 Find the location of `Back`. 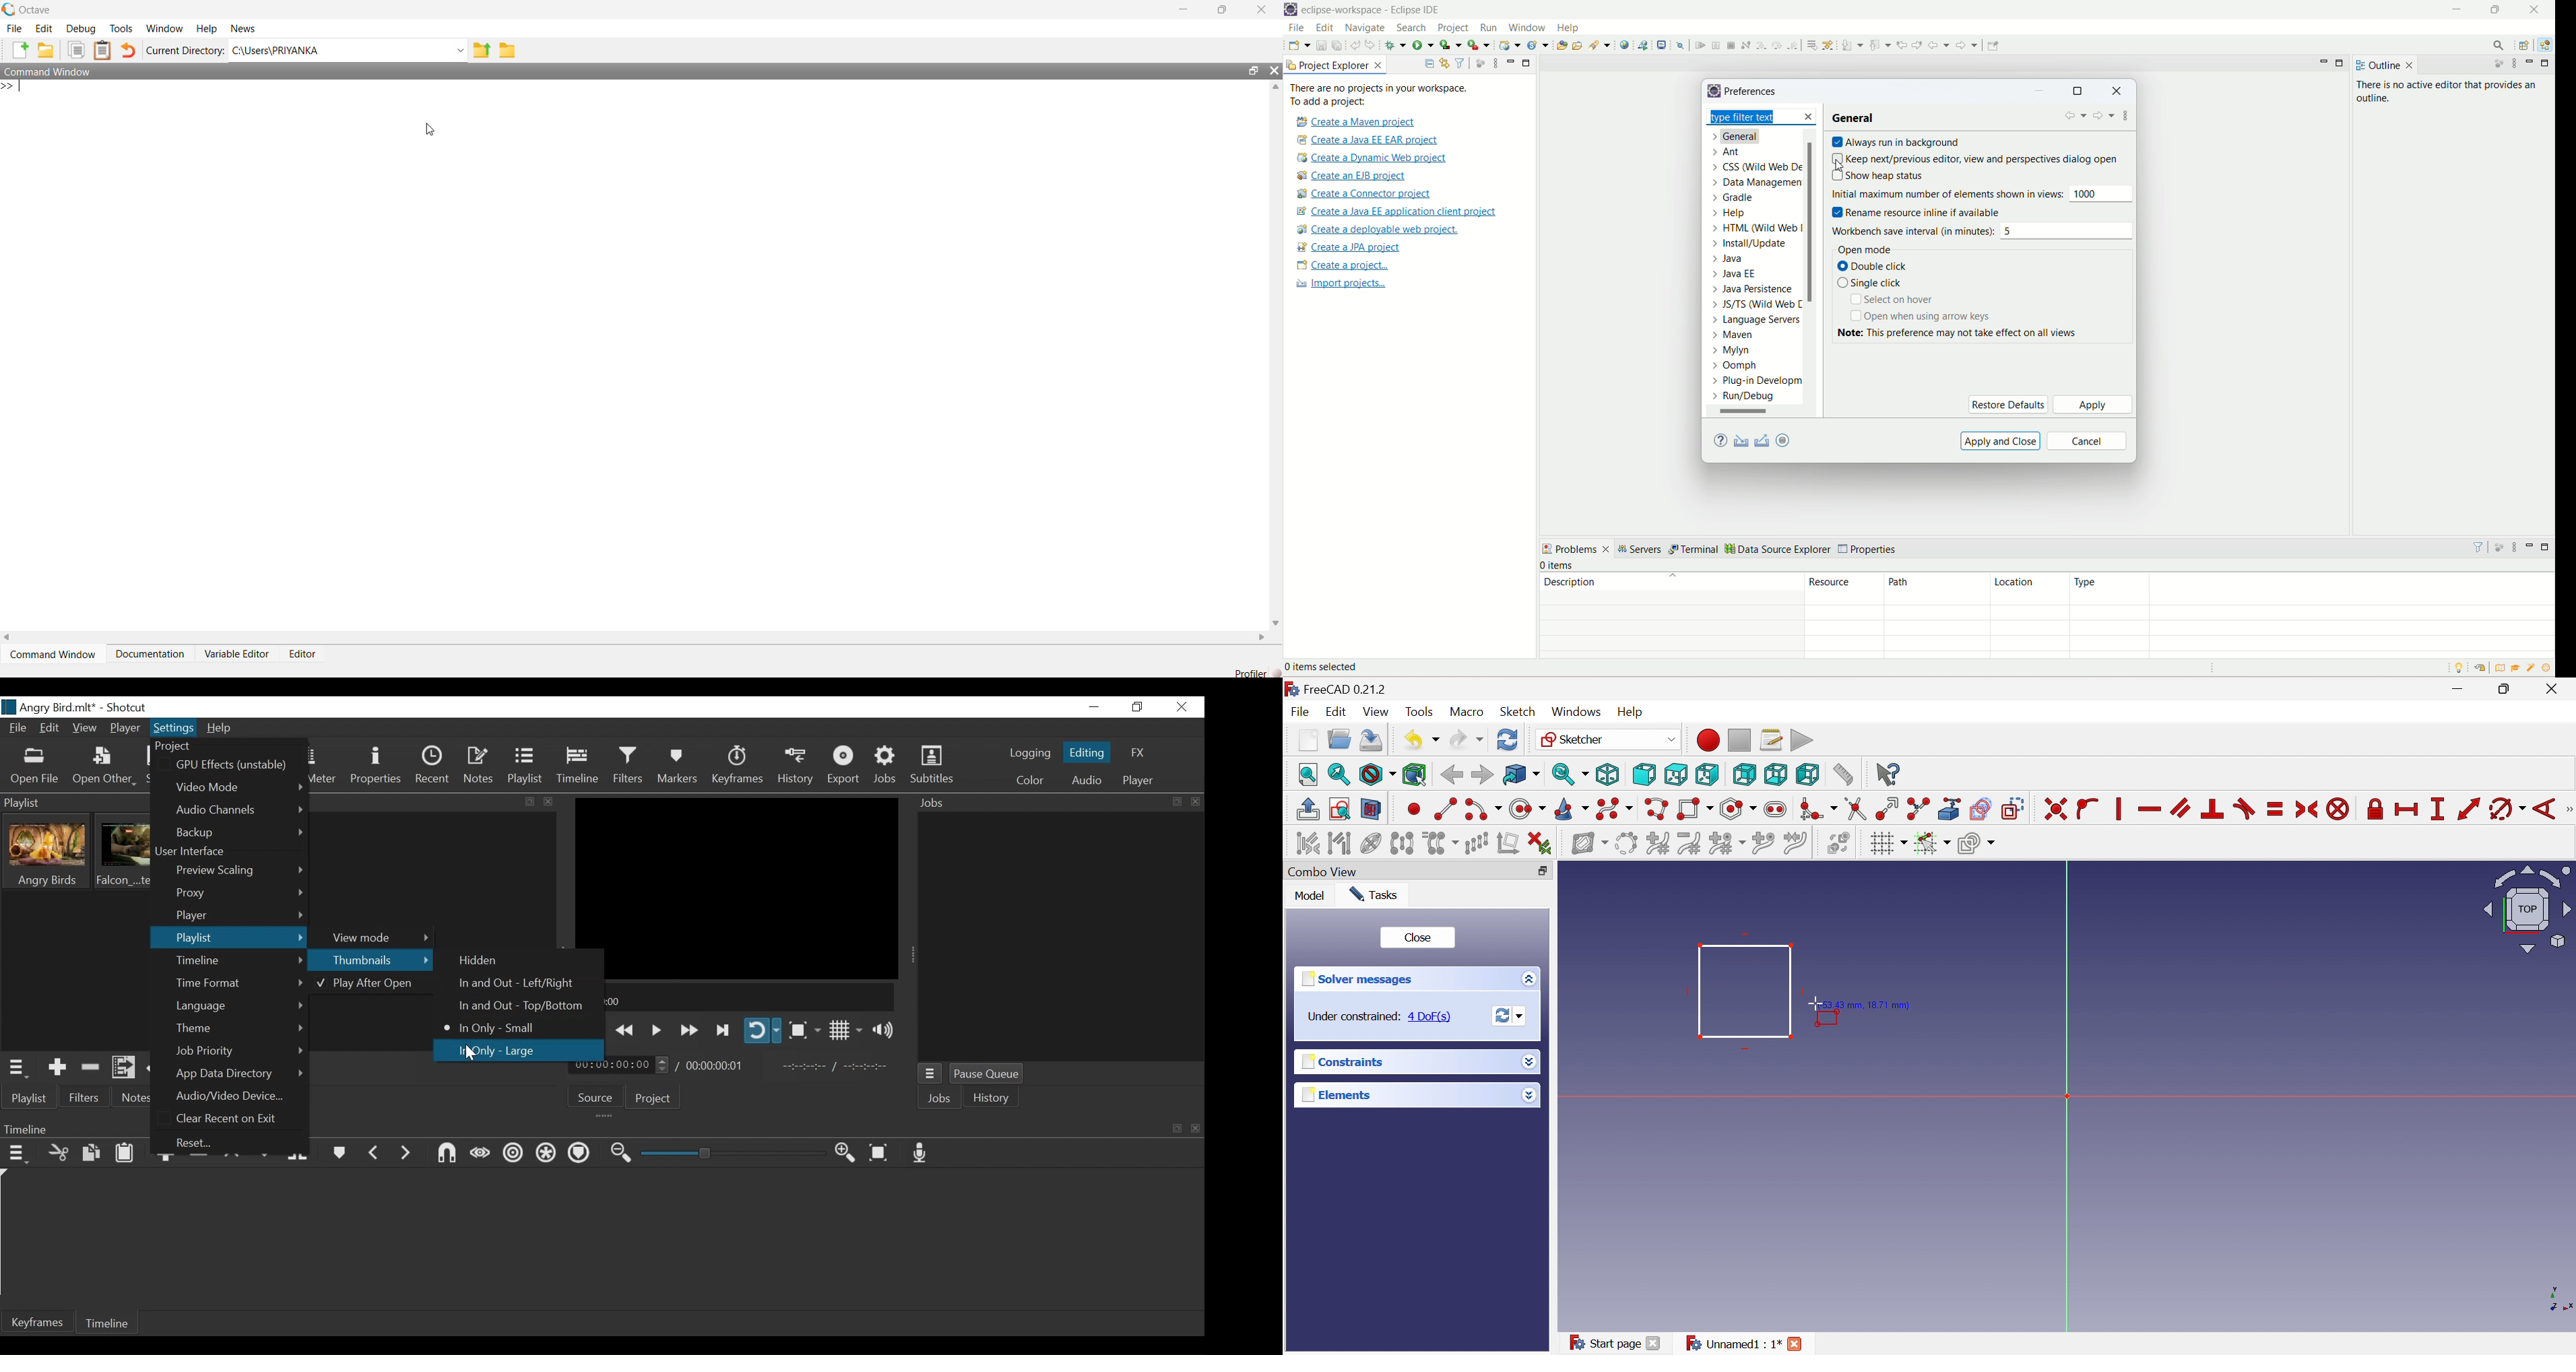

Back is located at coordinates (1451, 775).